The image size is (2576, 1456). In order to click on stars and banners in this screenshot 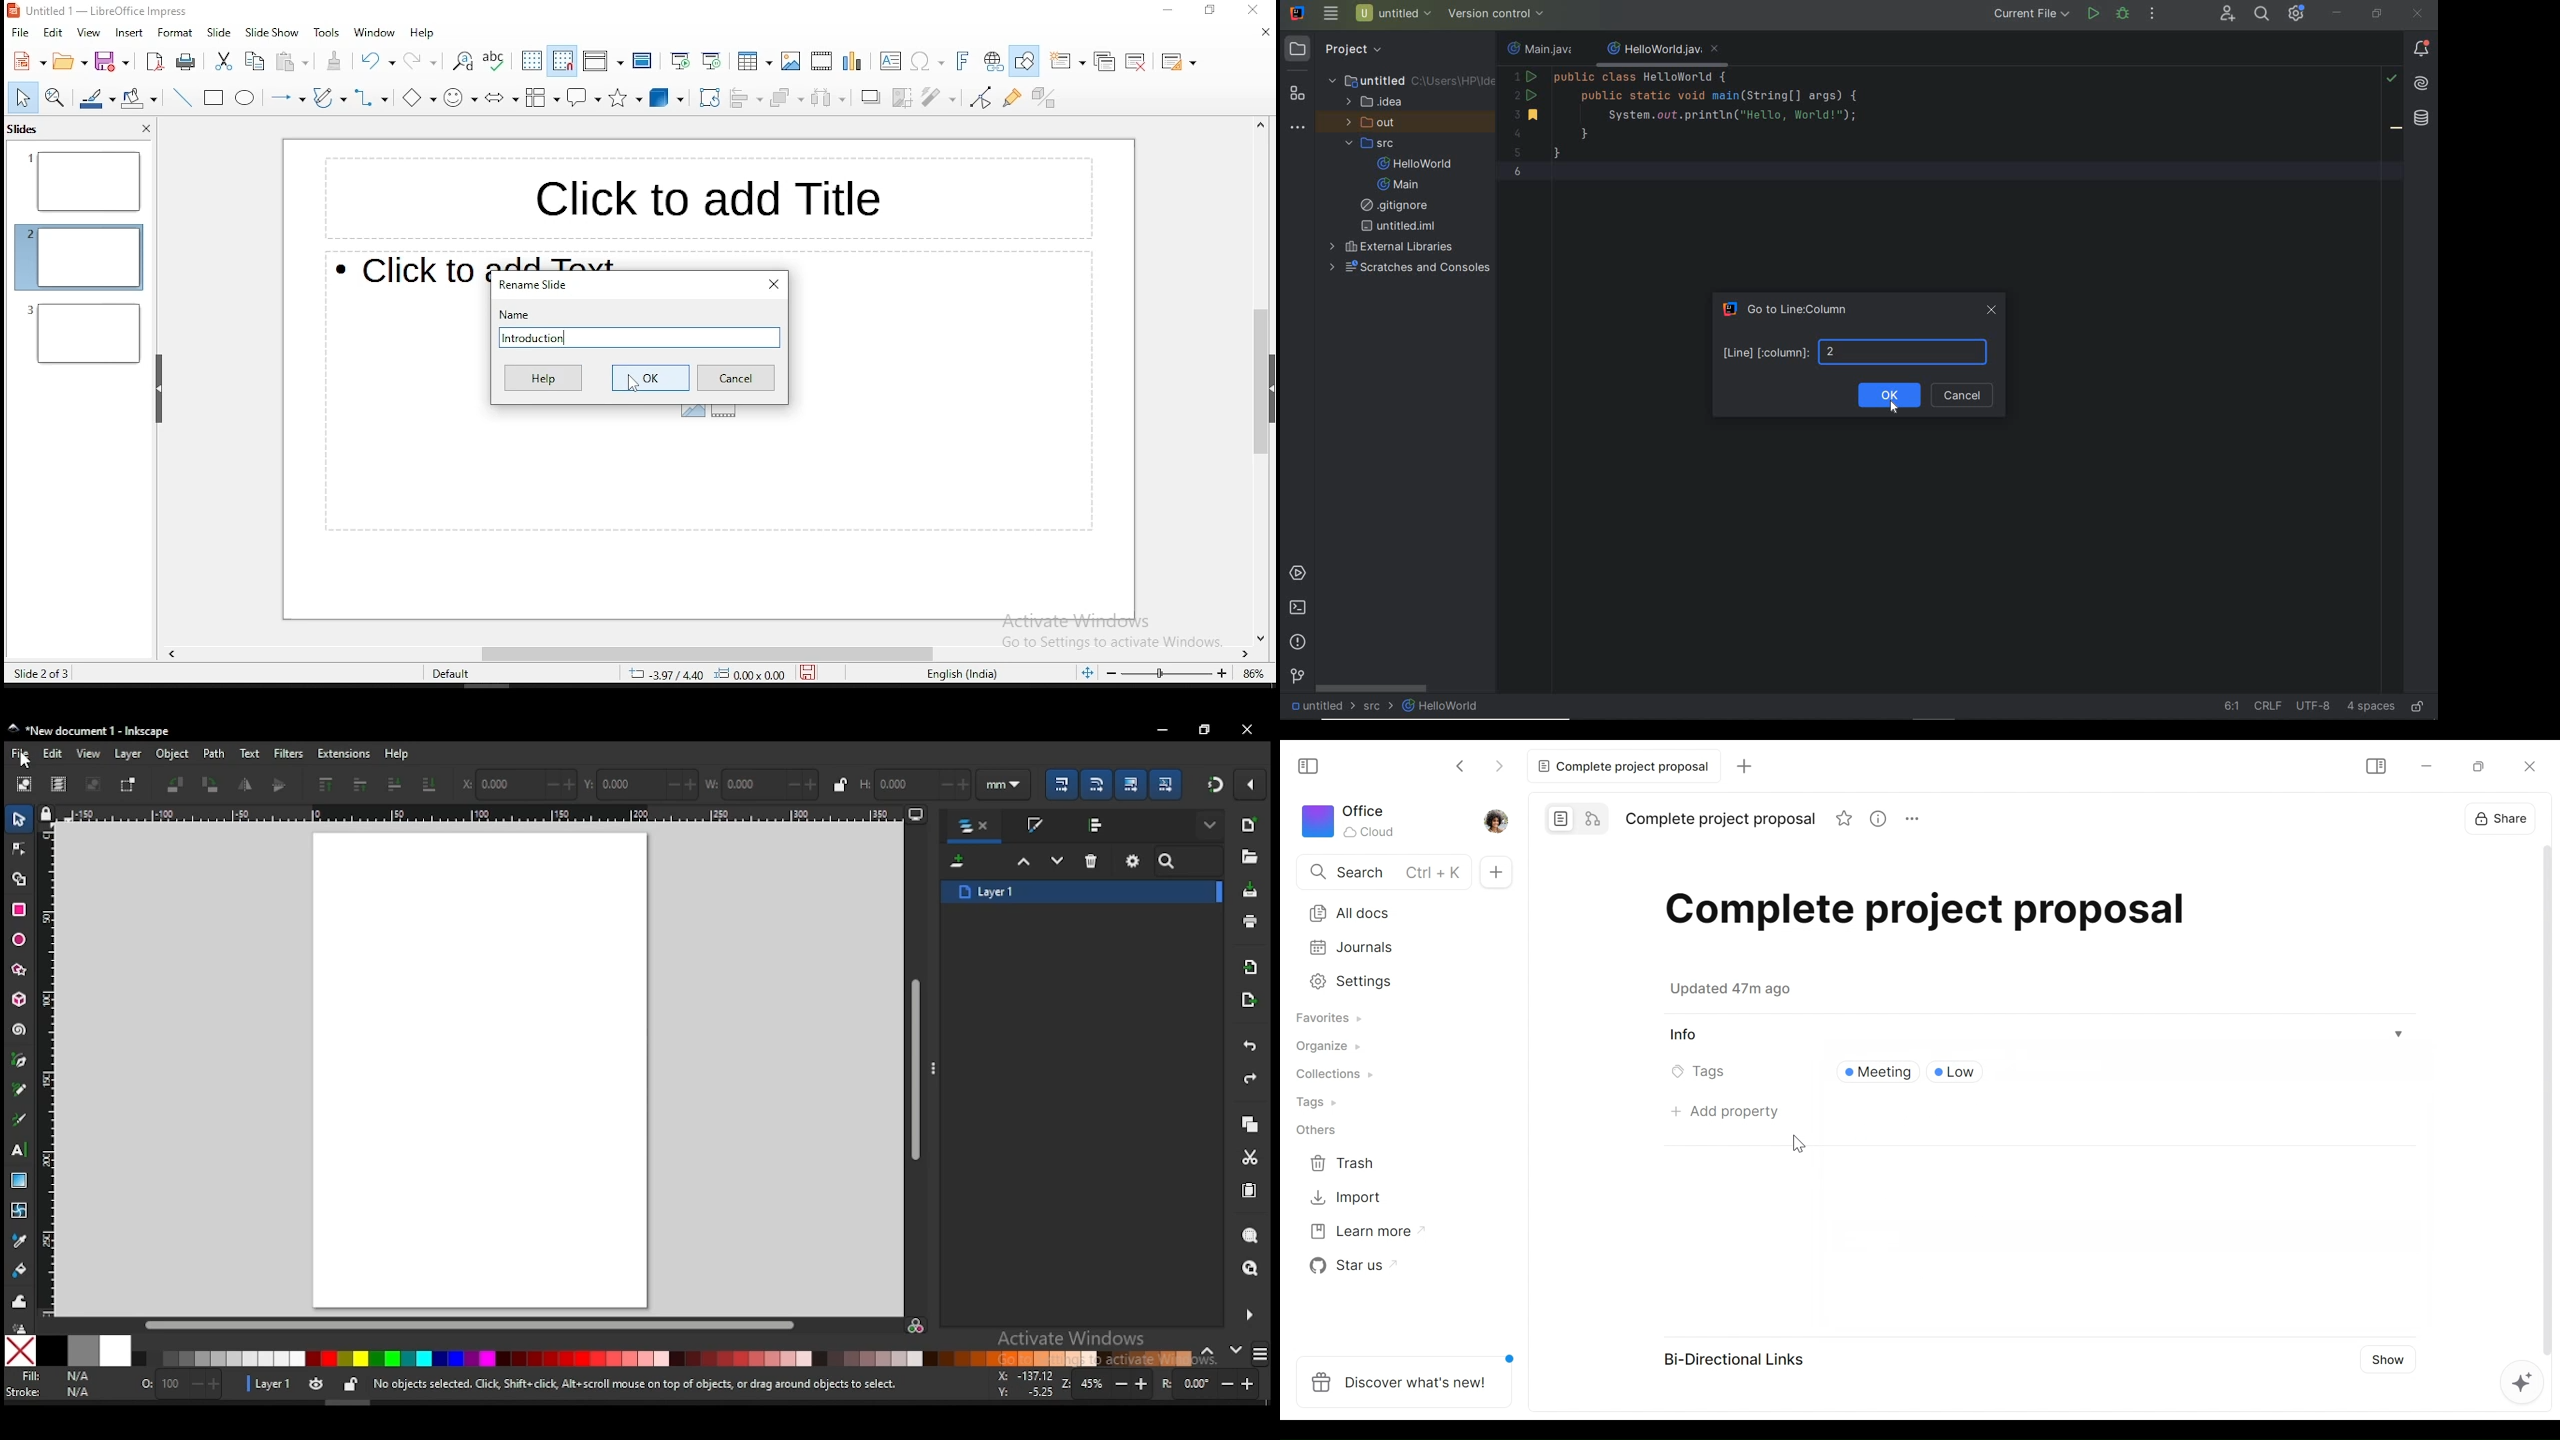, I will do `click(628, 99)`.